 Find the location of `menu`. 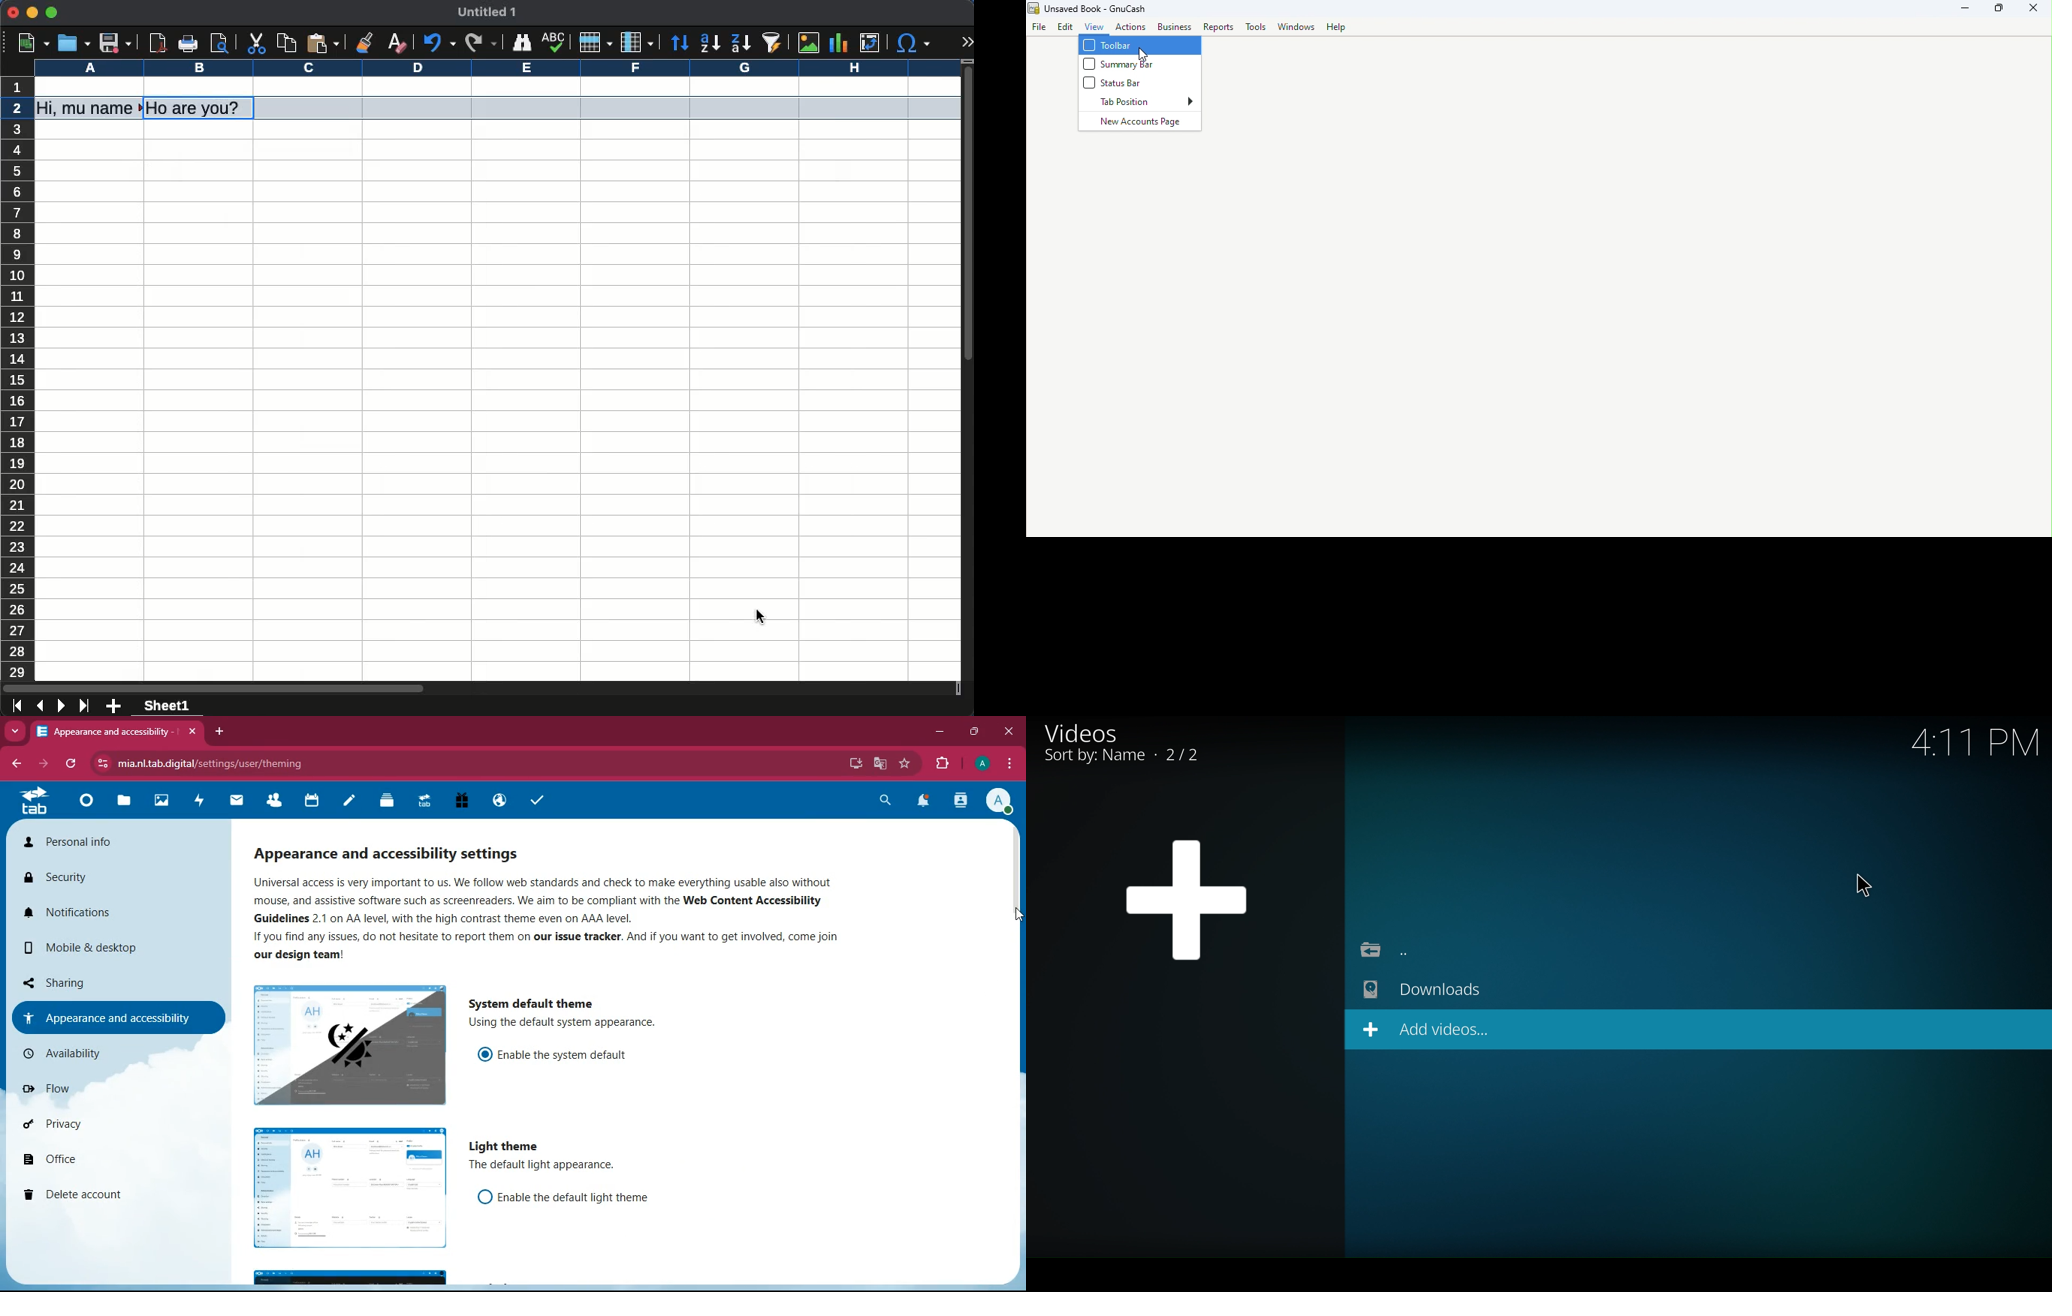

menu is located at coordinates (1009, 765).